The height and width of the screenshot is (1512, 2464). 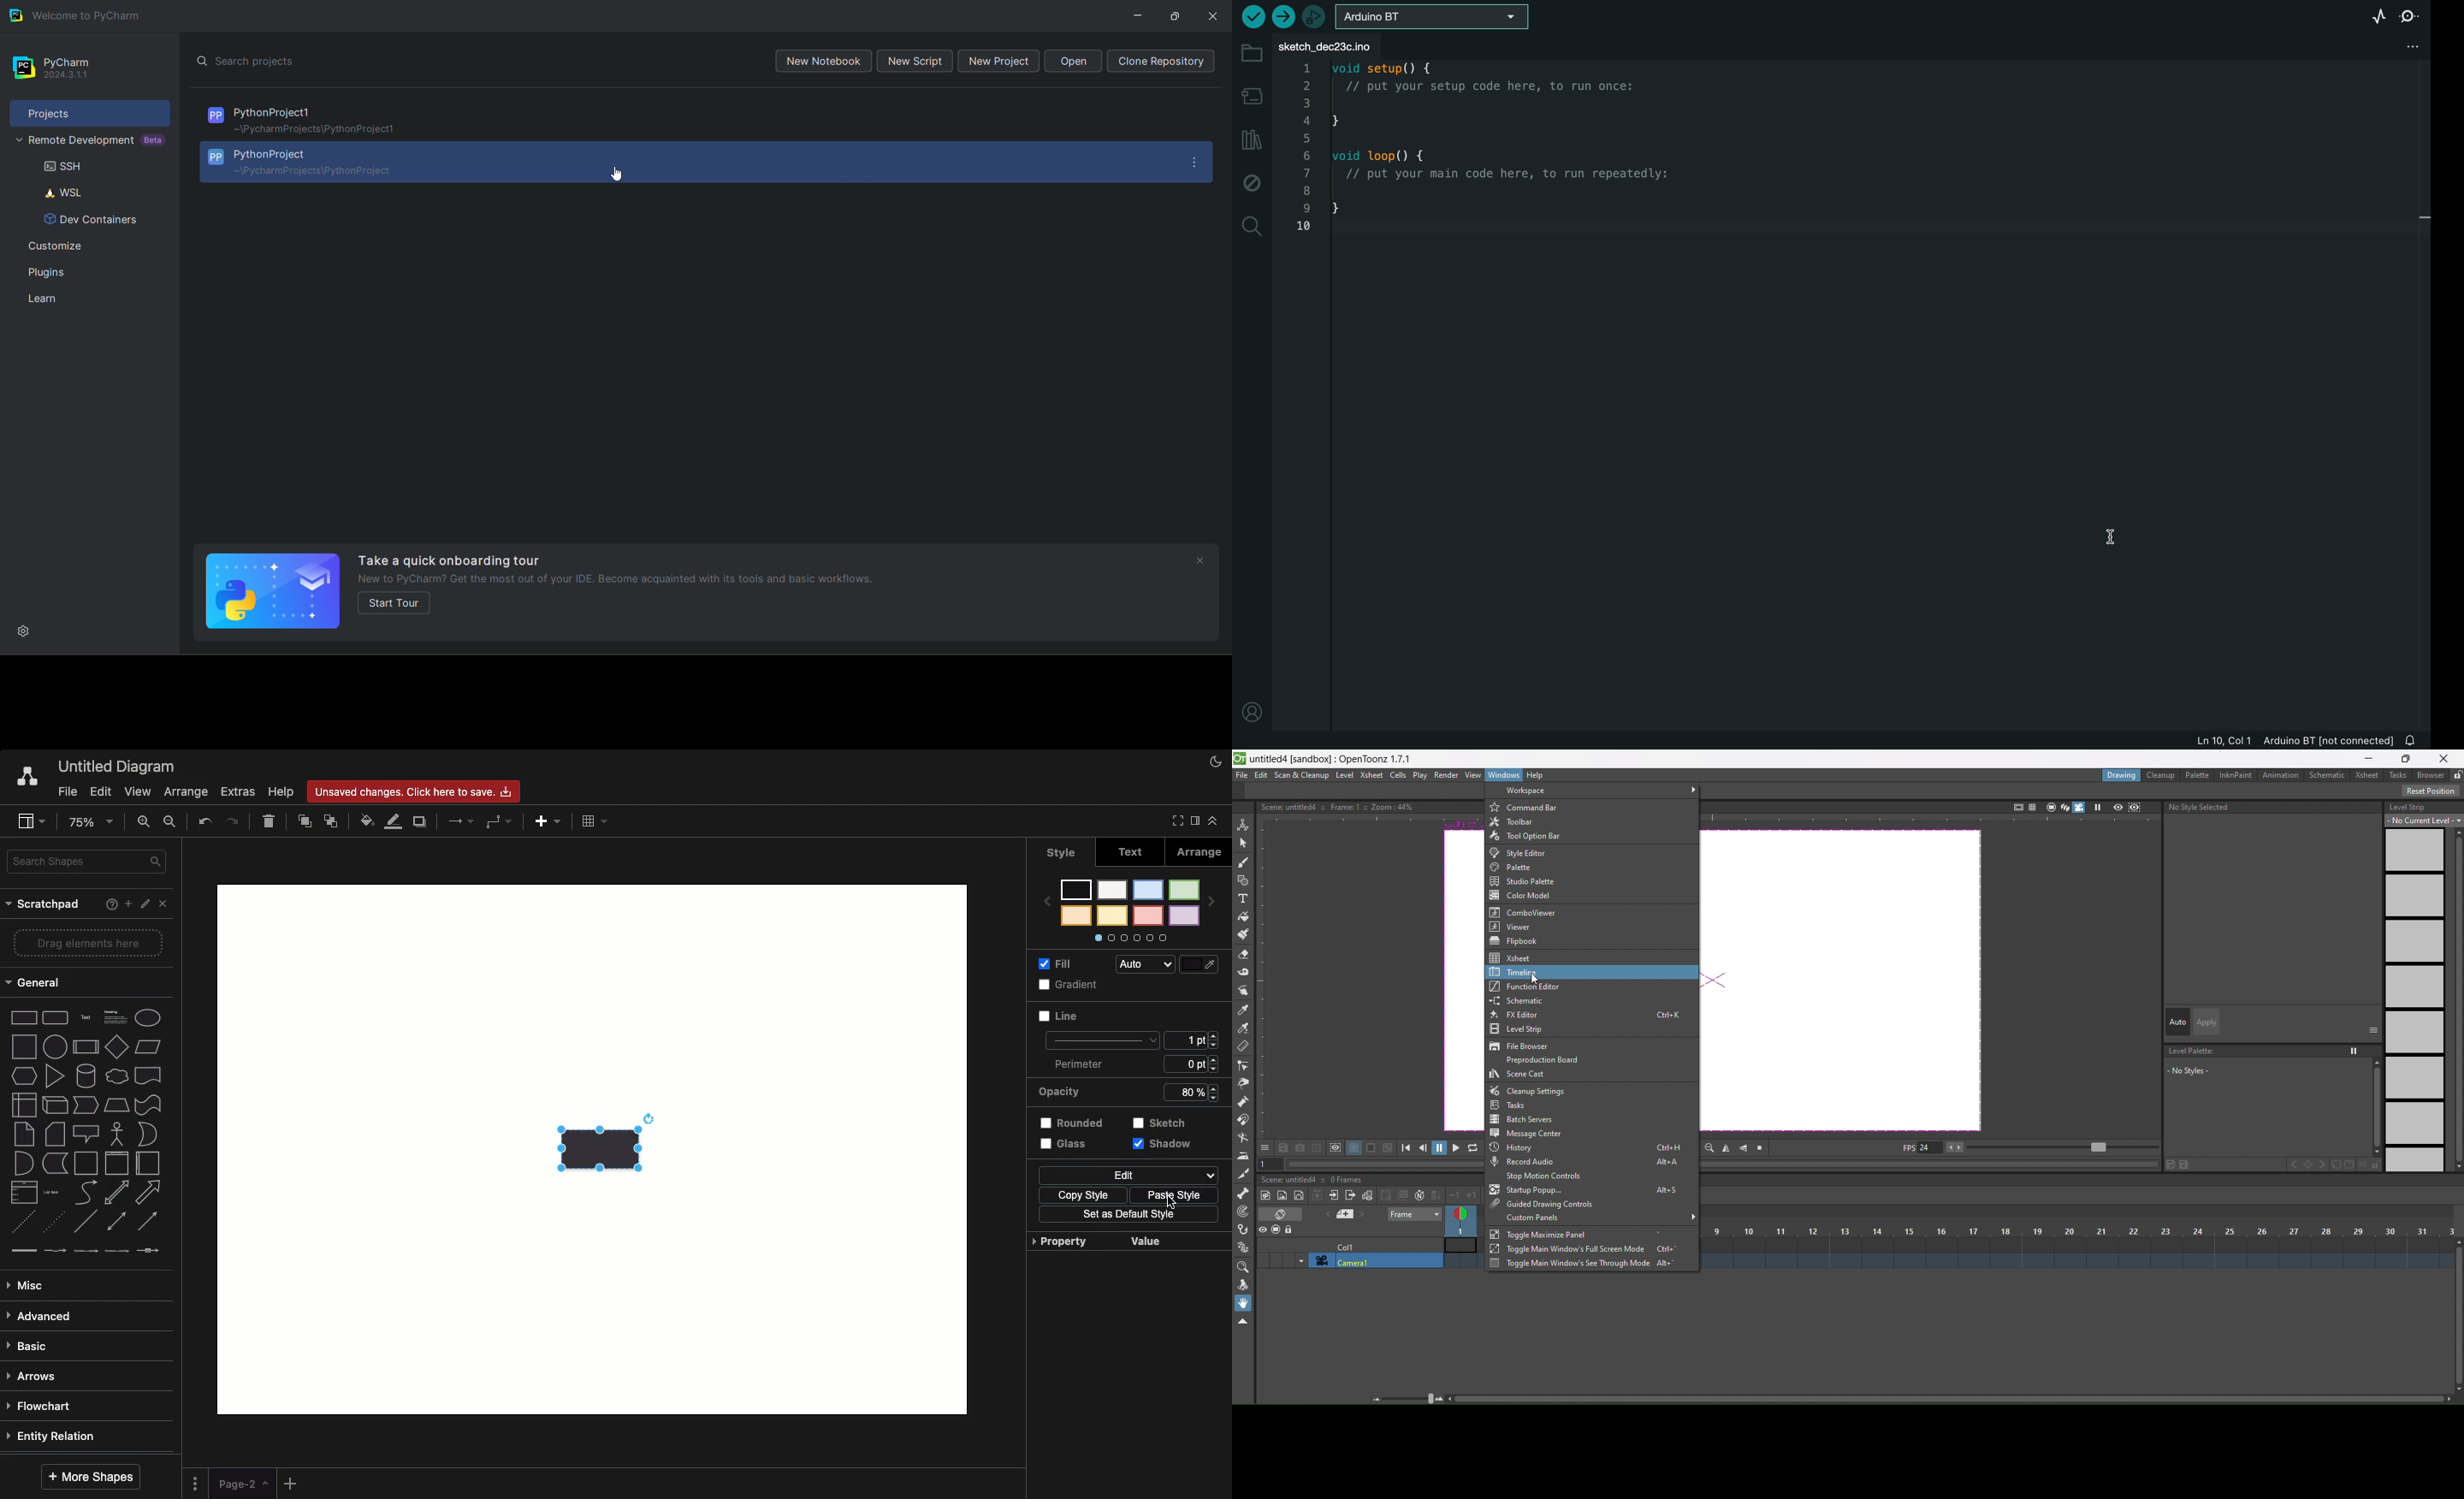 I want to click on Delete, so click(x=273, y=823).